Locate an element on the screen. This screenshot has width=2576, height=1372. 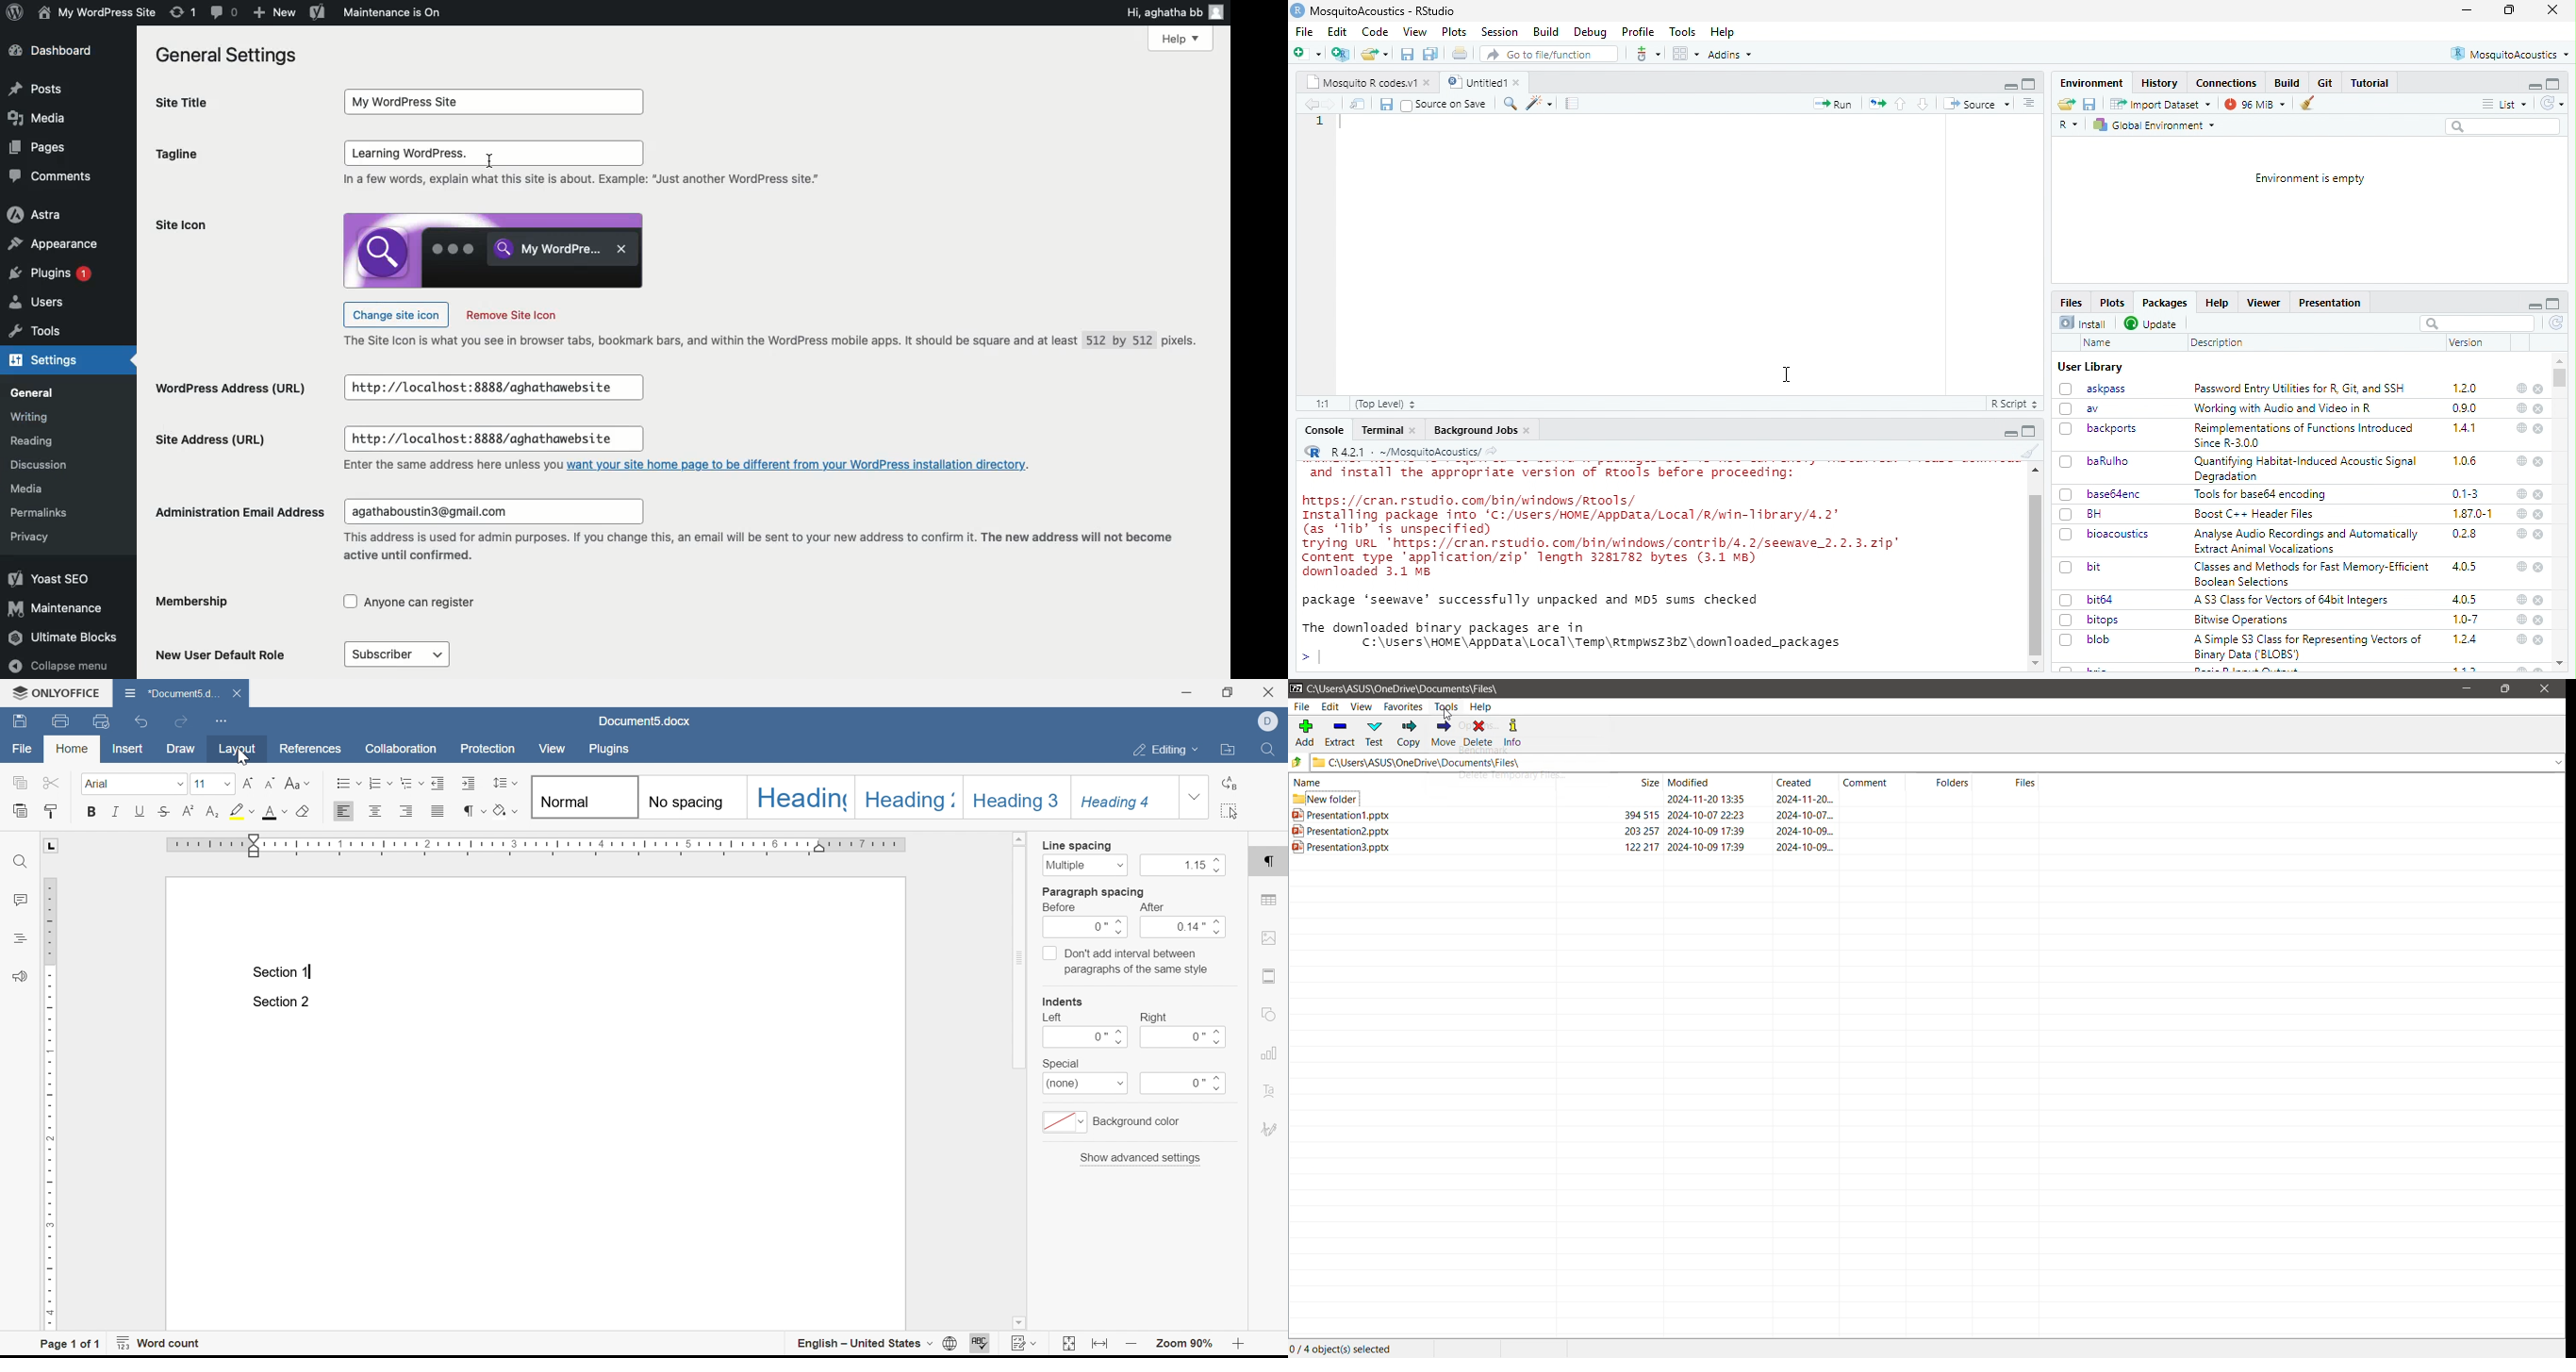
share is located at coordinates (1492, 453).